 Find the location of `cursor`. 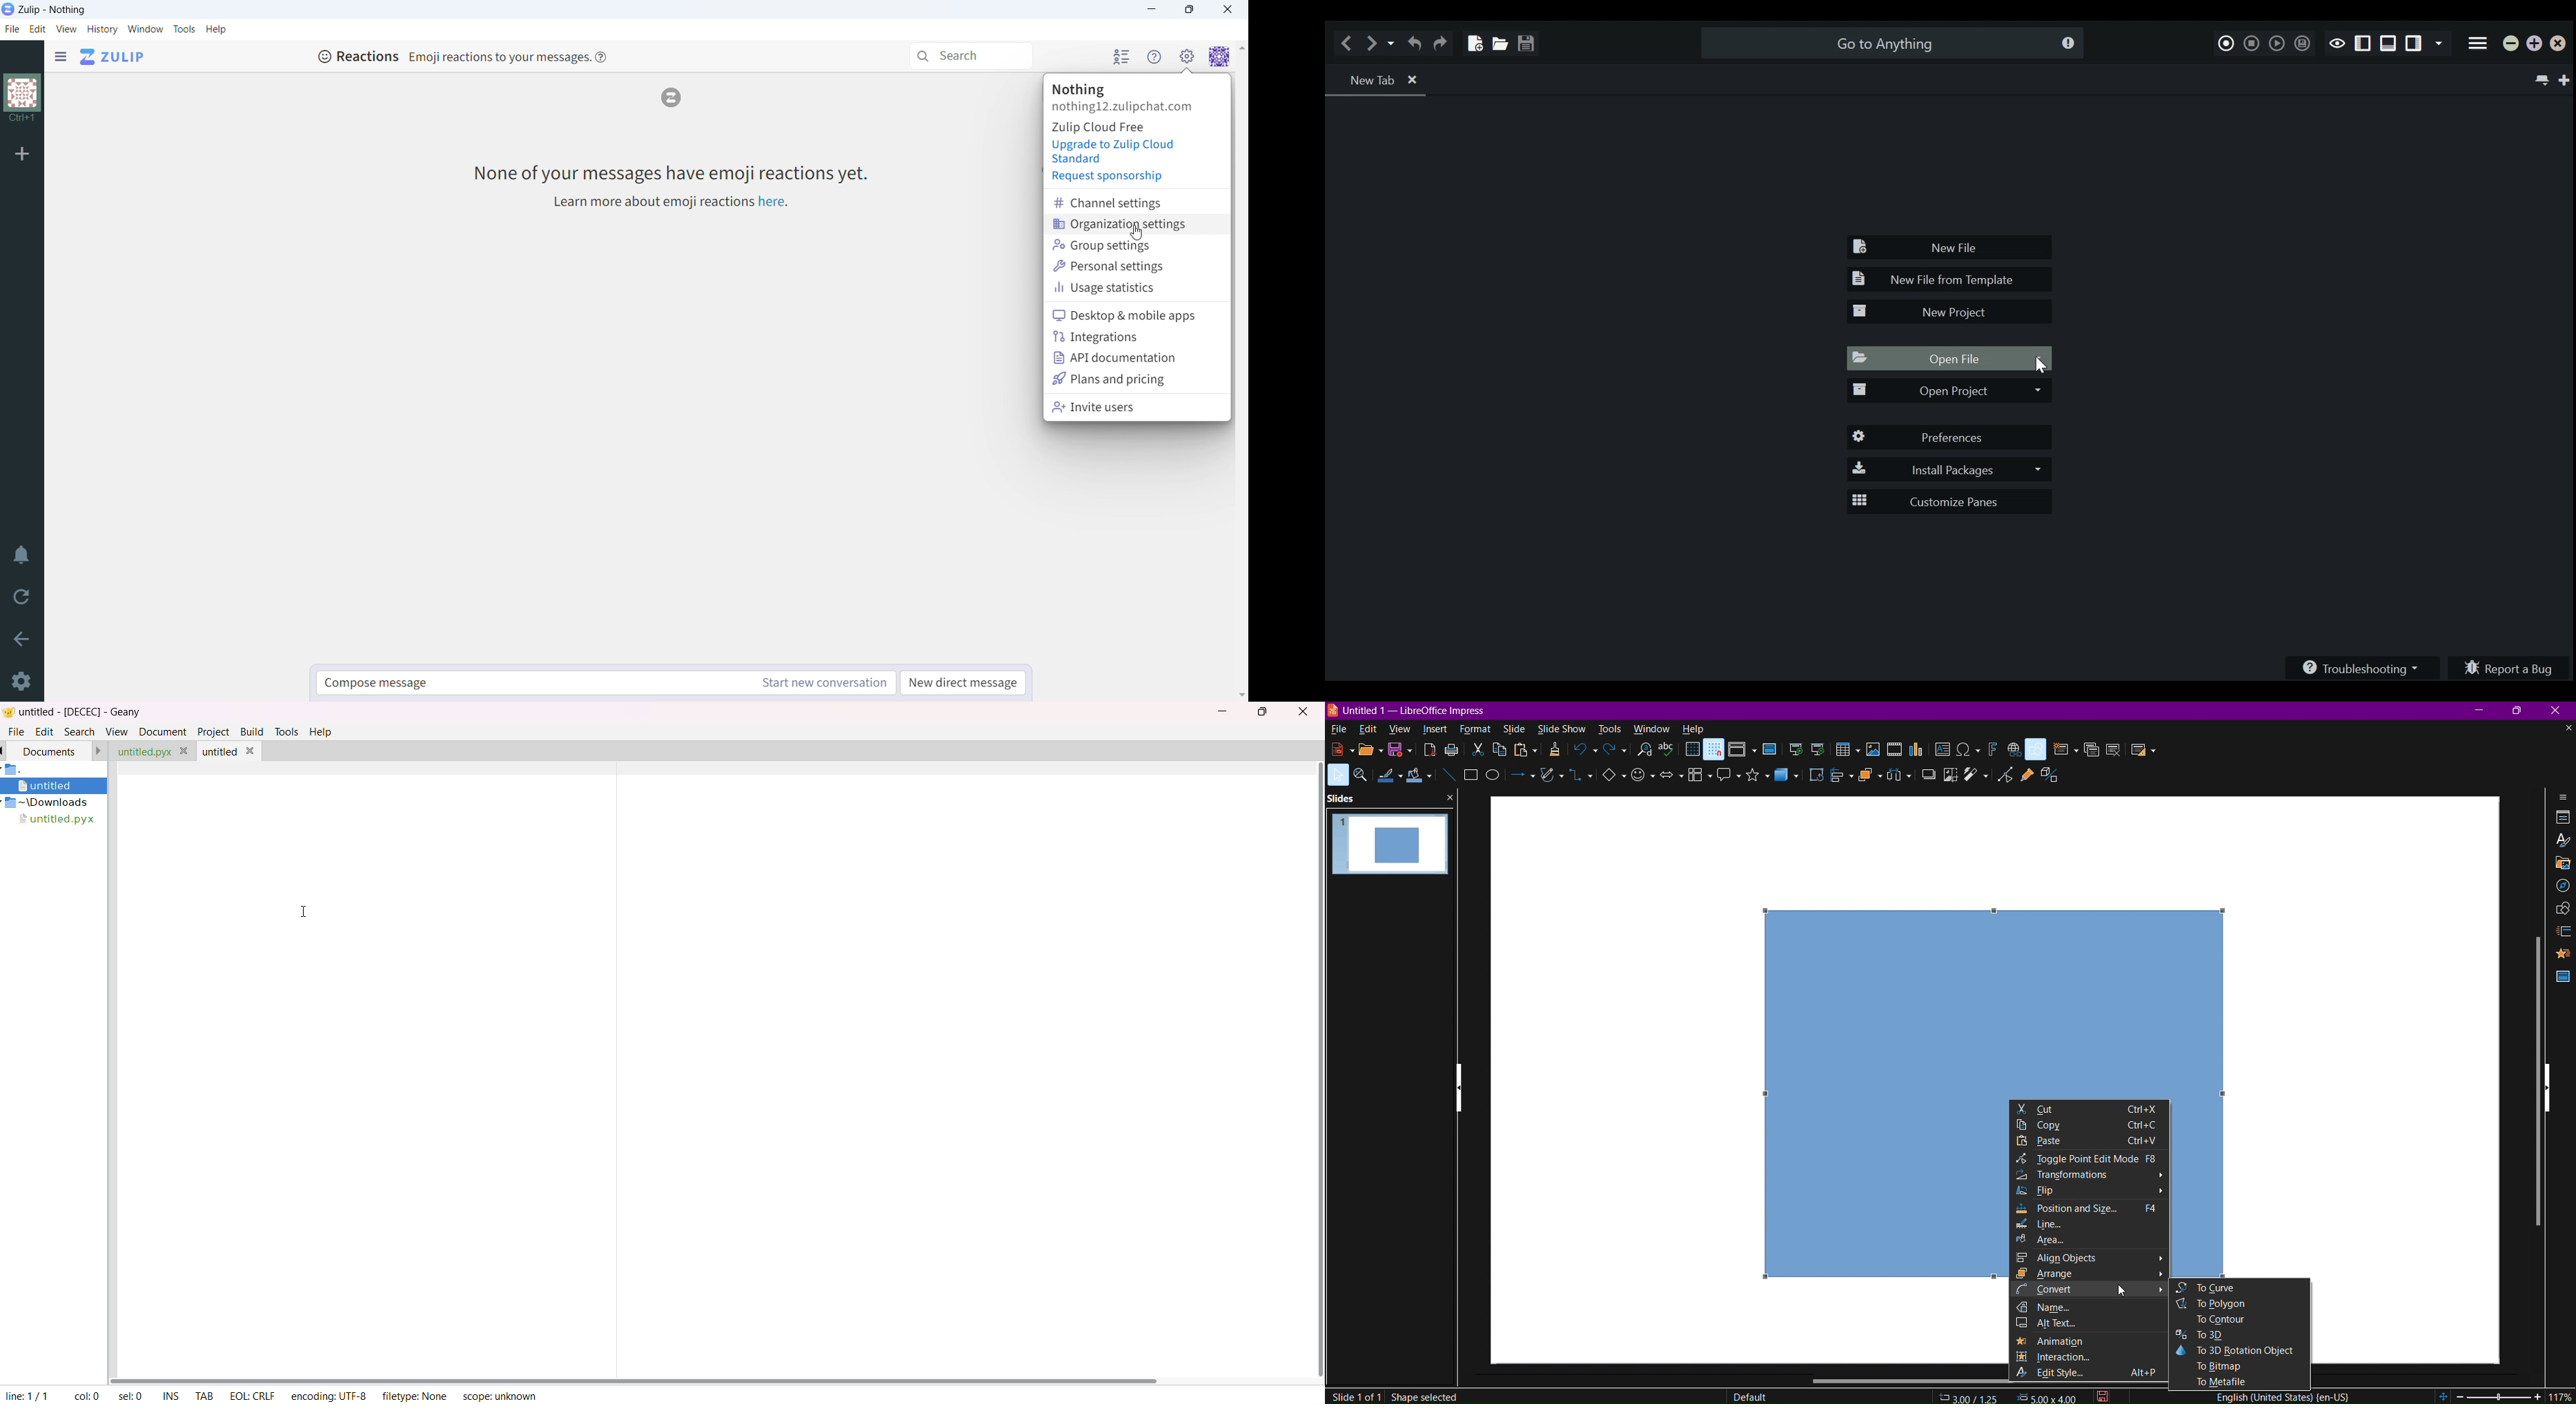

cursor is located at coordinates (1137, 233).